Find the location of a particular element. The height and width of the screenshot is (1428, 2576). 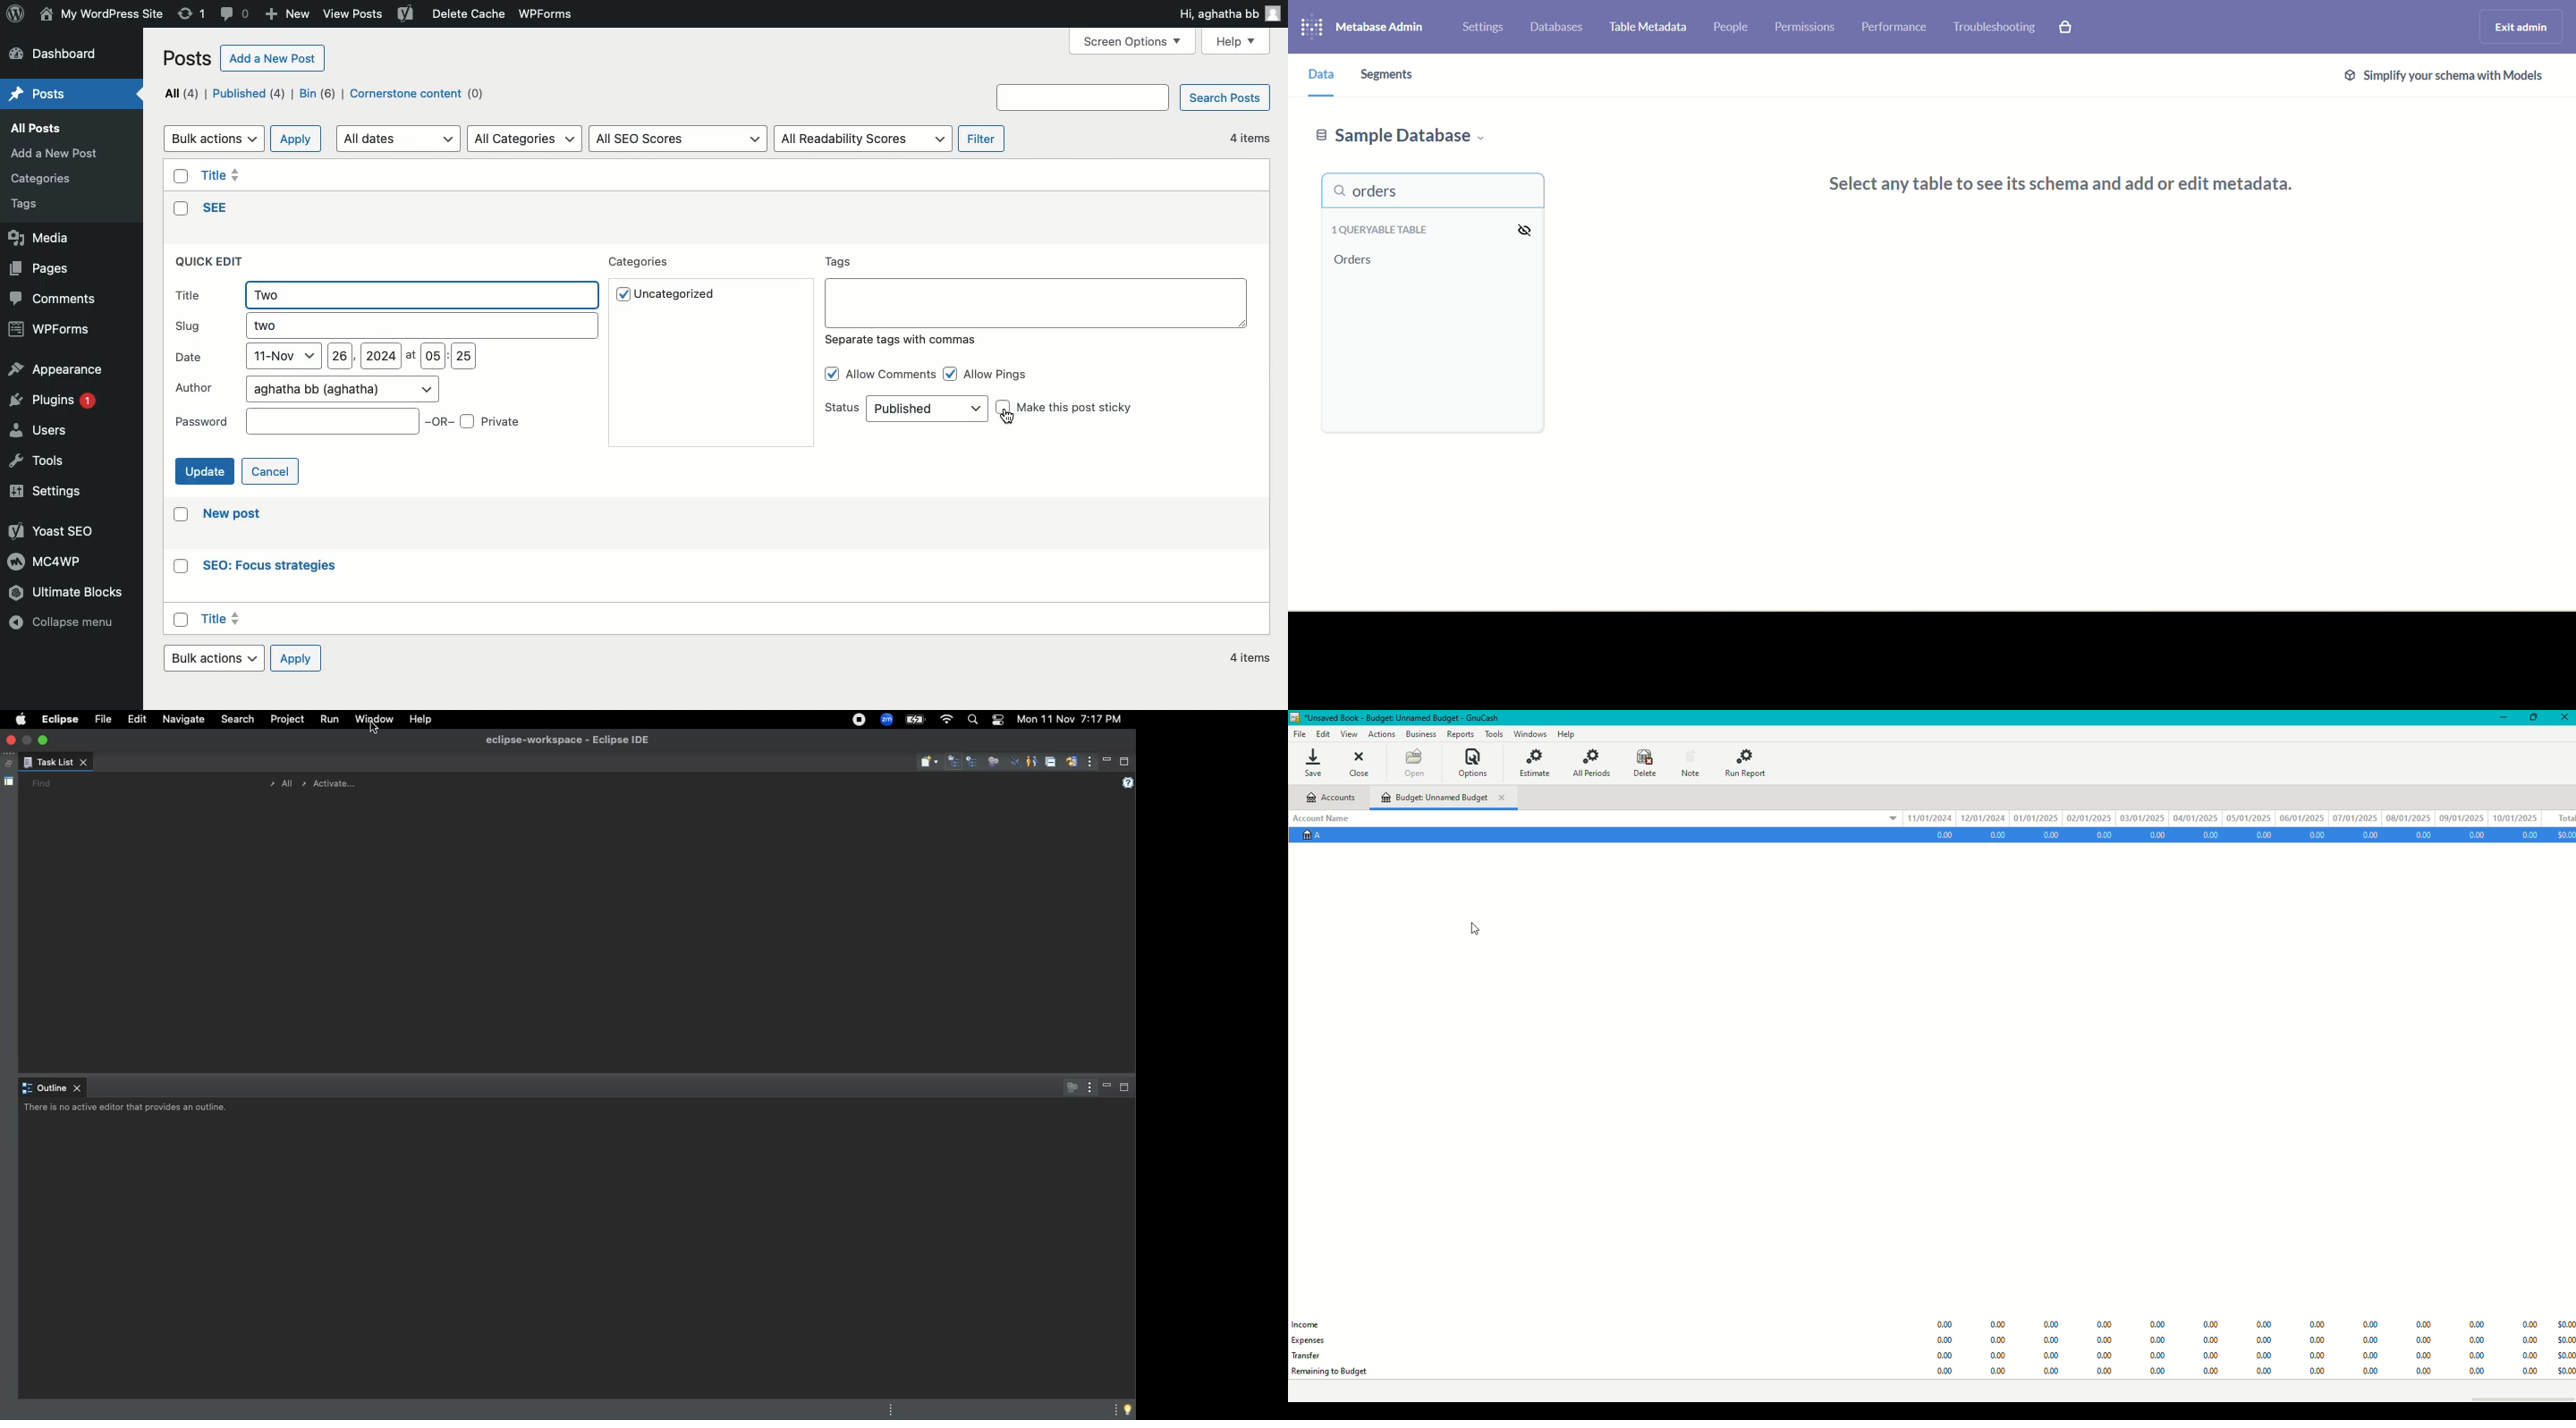

All categories is located at coordinates (526, 138).